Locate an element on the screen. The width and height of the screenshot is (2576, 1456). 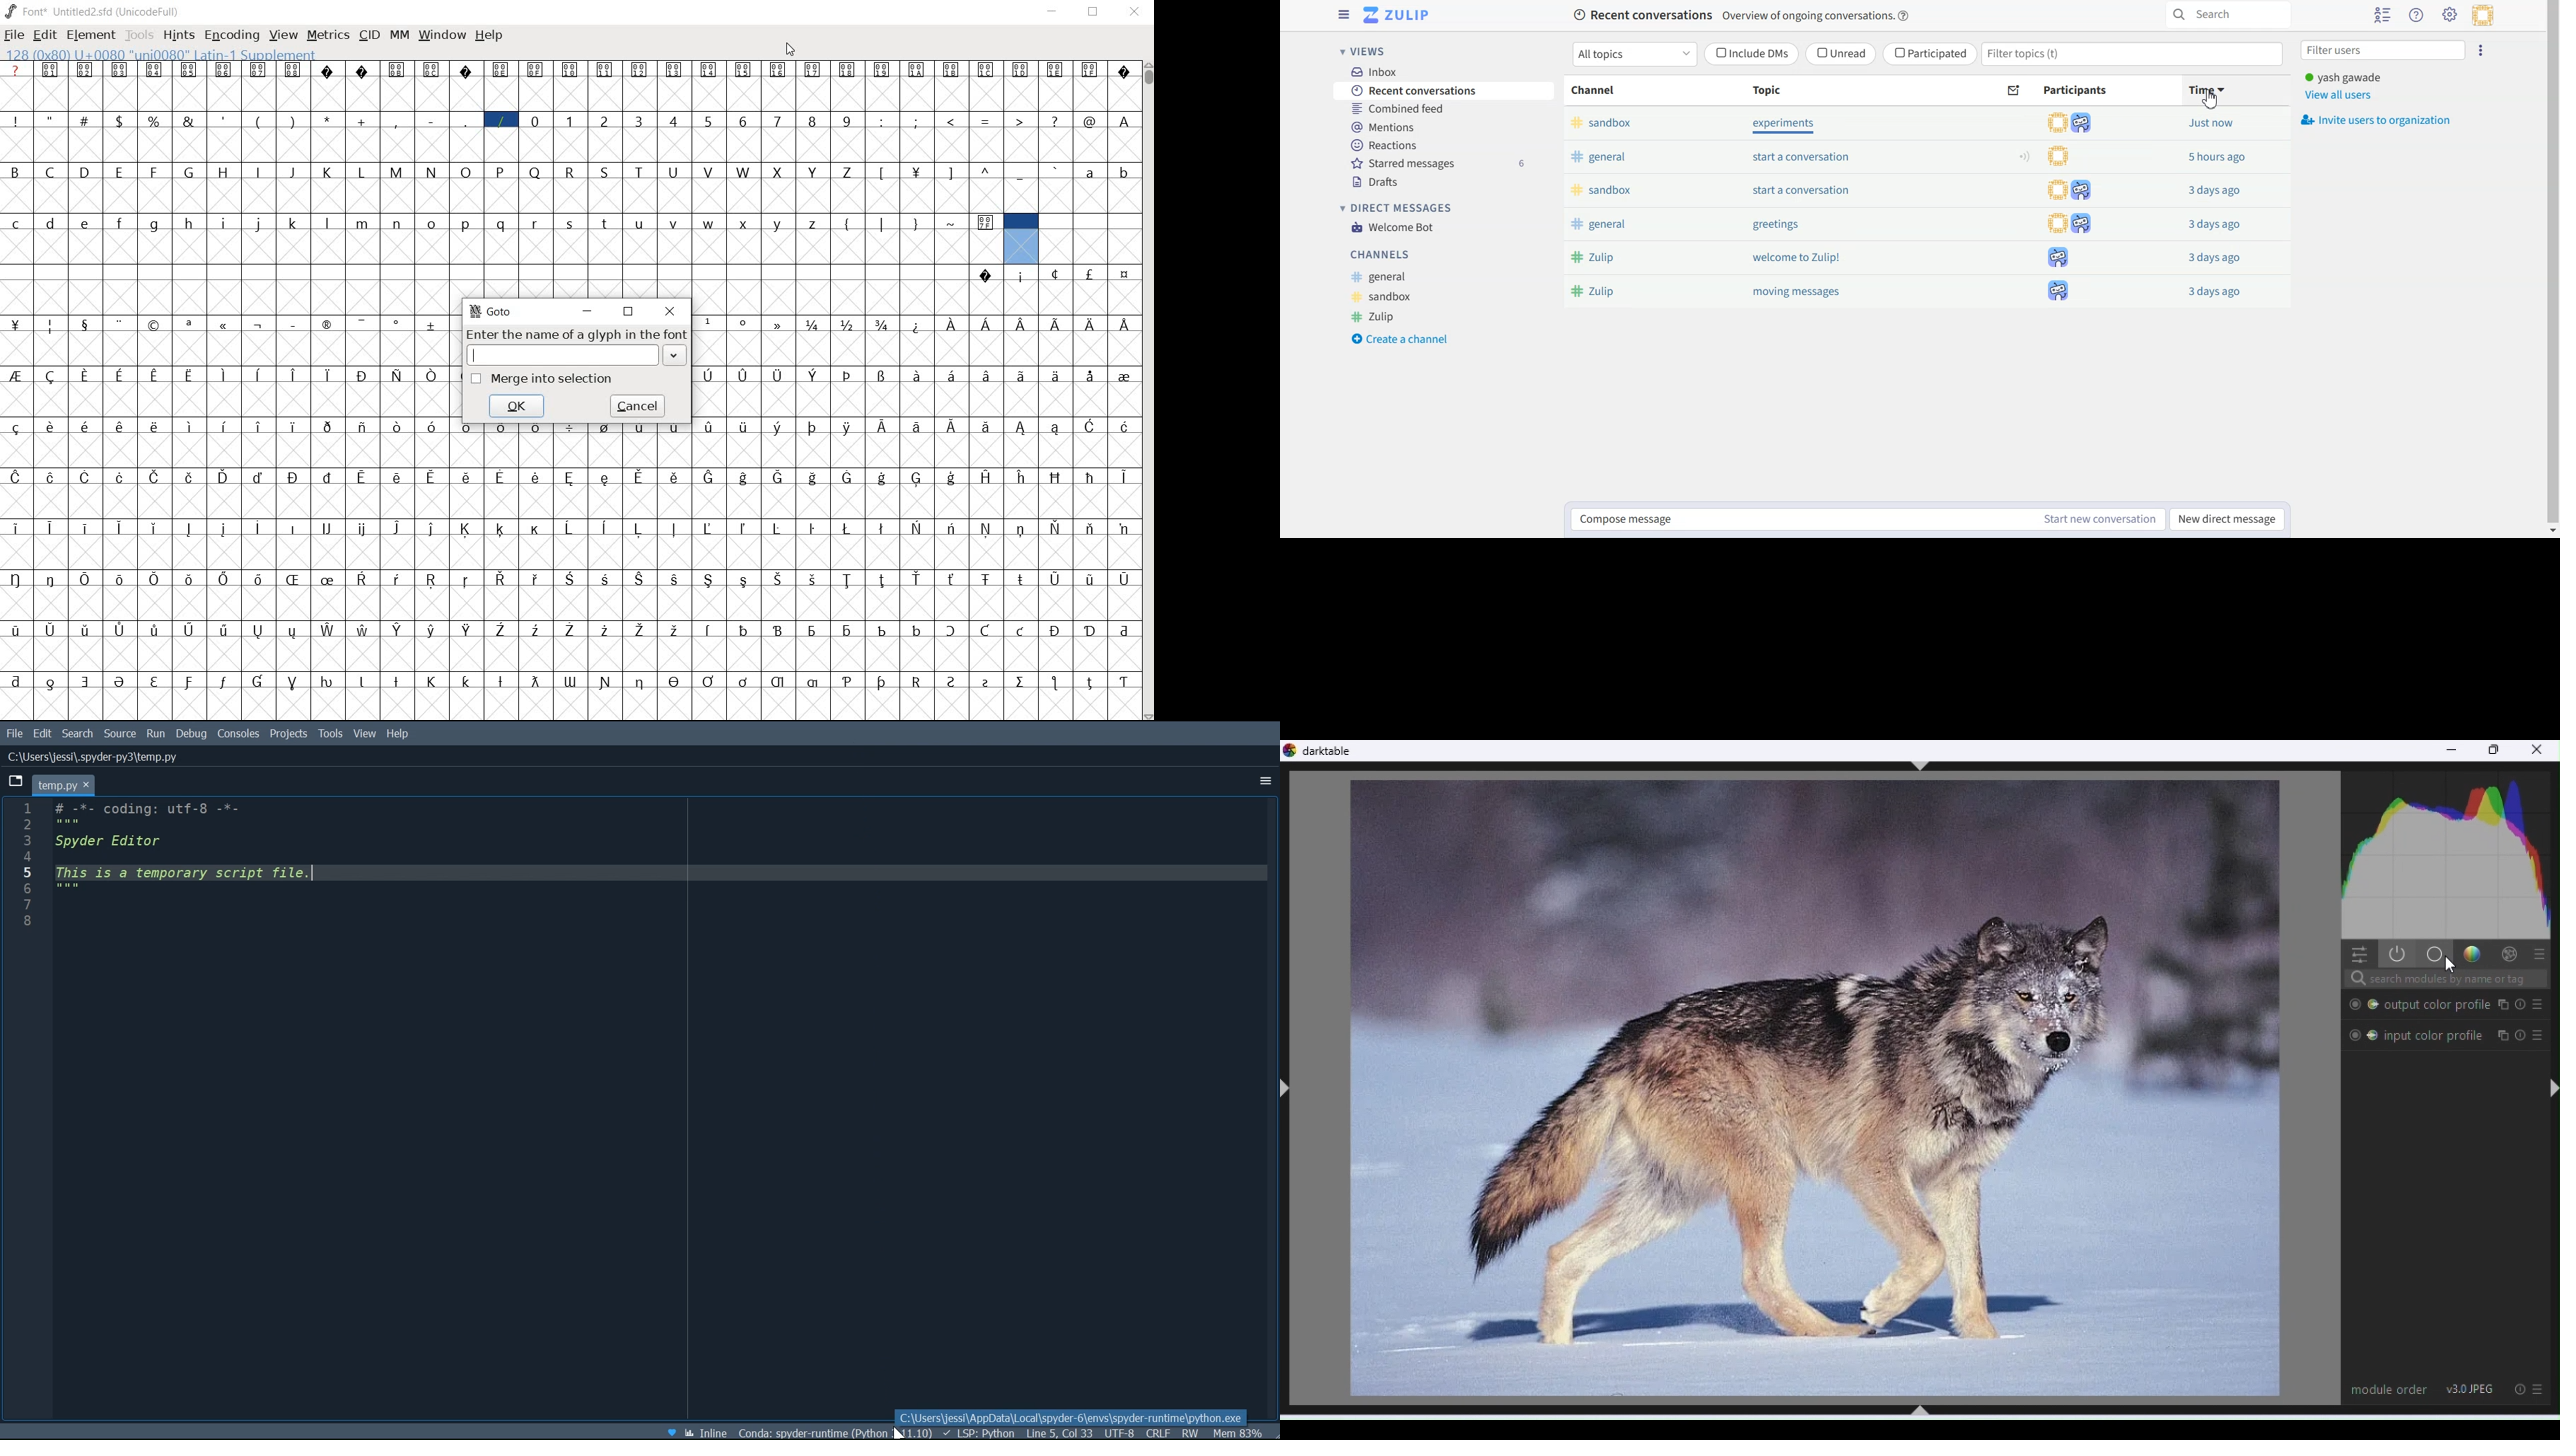
window is located at coordinates (442, 35).